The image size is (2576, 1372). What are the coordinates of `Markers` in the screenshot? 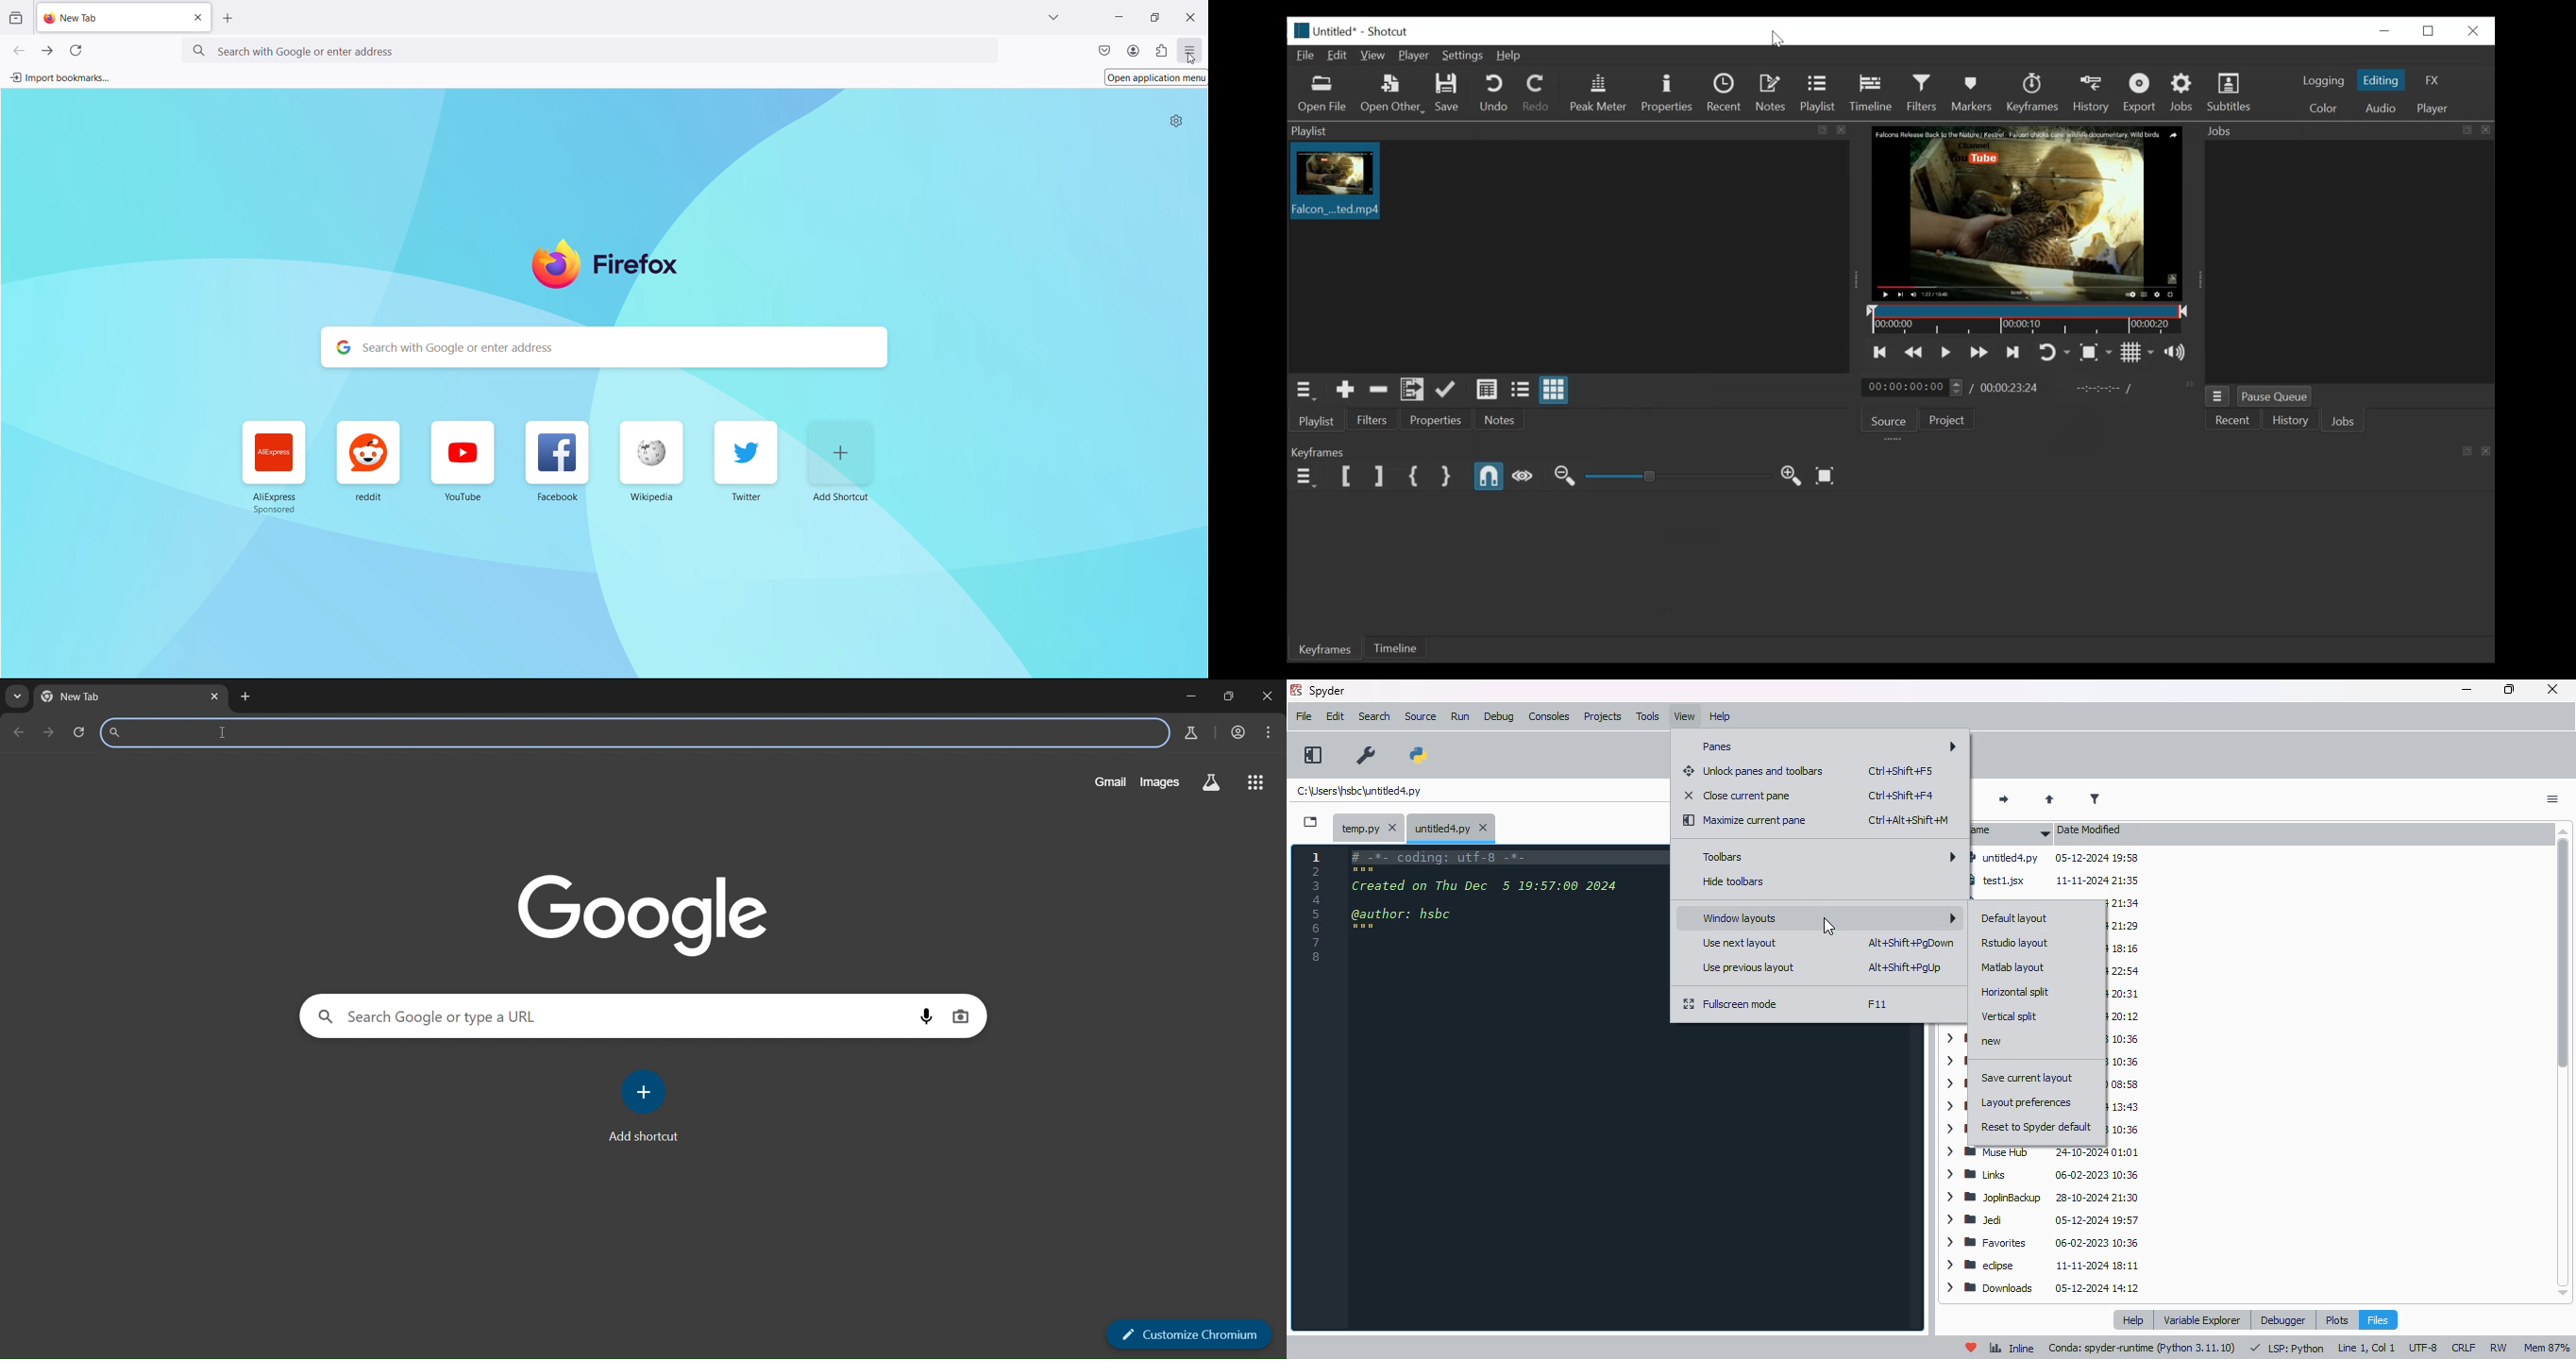 It's located at (1974, 94).